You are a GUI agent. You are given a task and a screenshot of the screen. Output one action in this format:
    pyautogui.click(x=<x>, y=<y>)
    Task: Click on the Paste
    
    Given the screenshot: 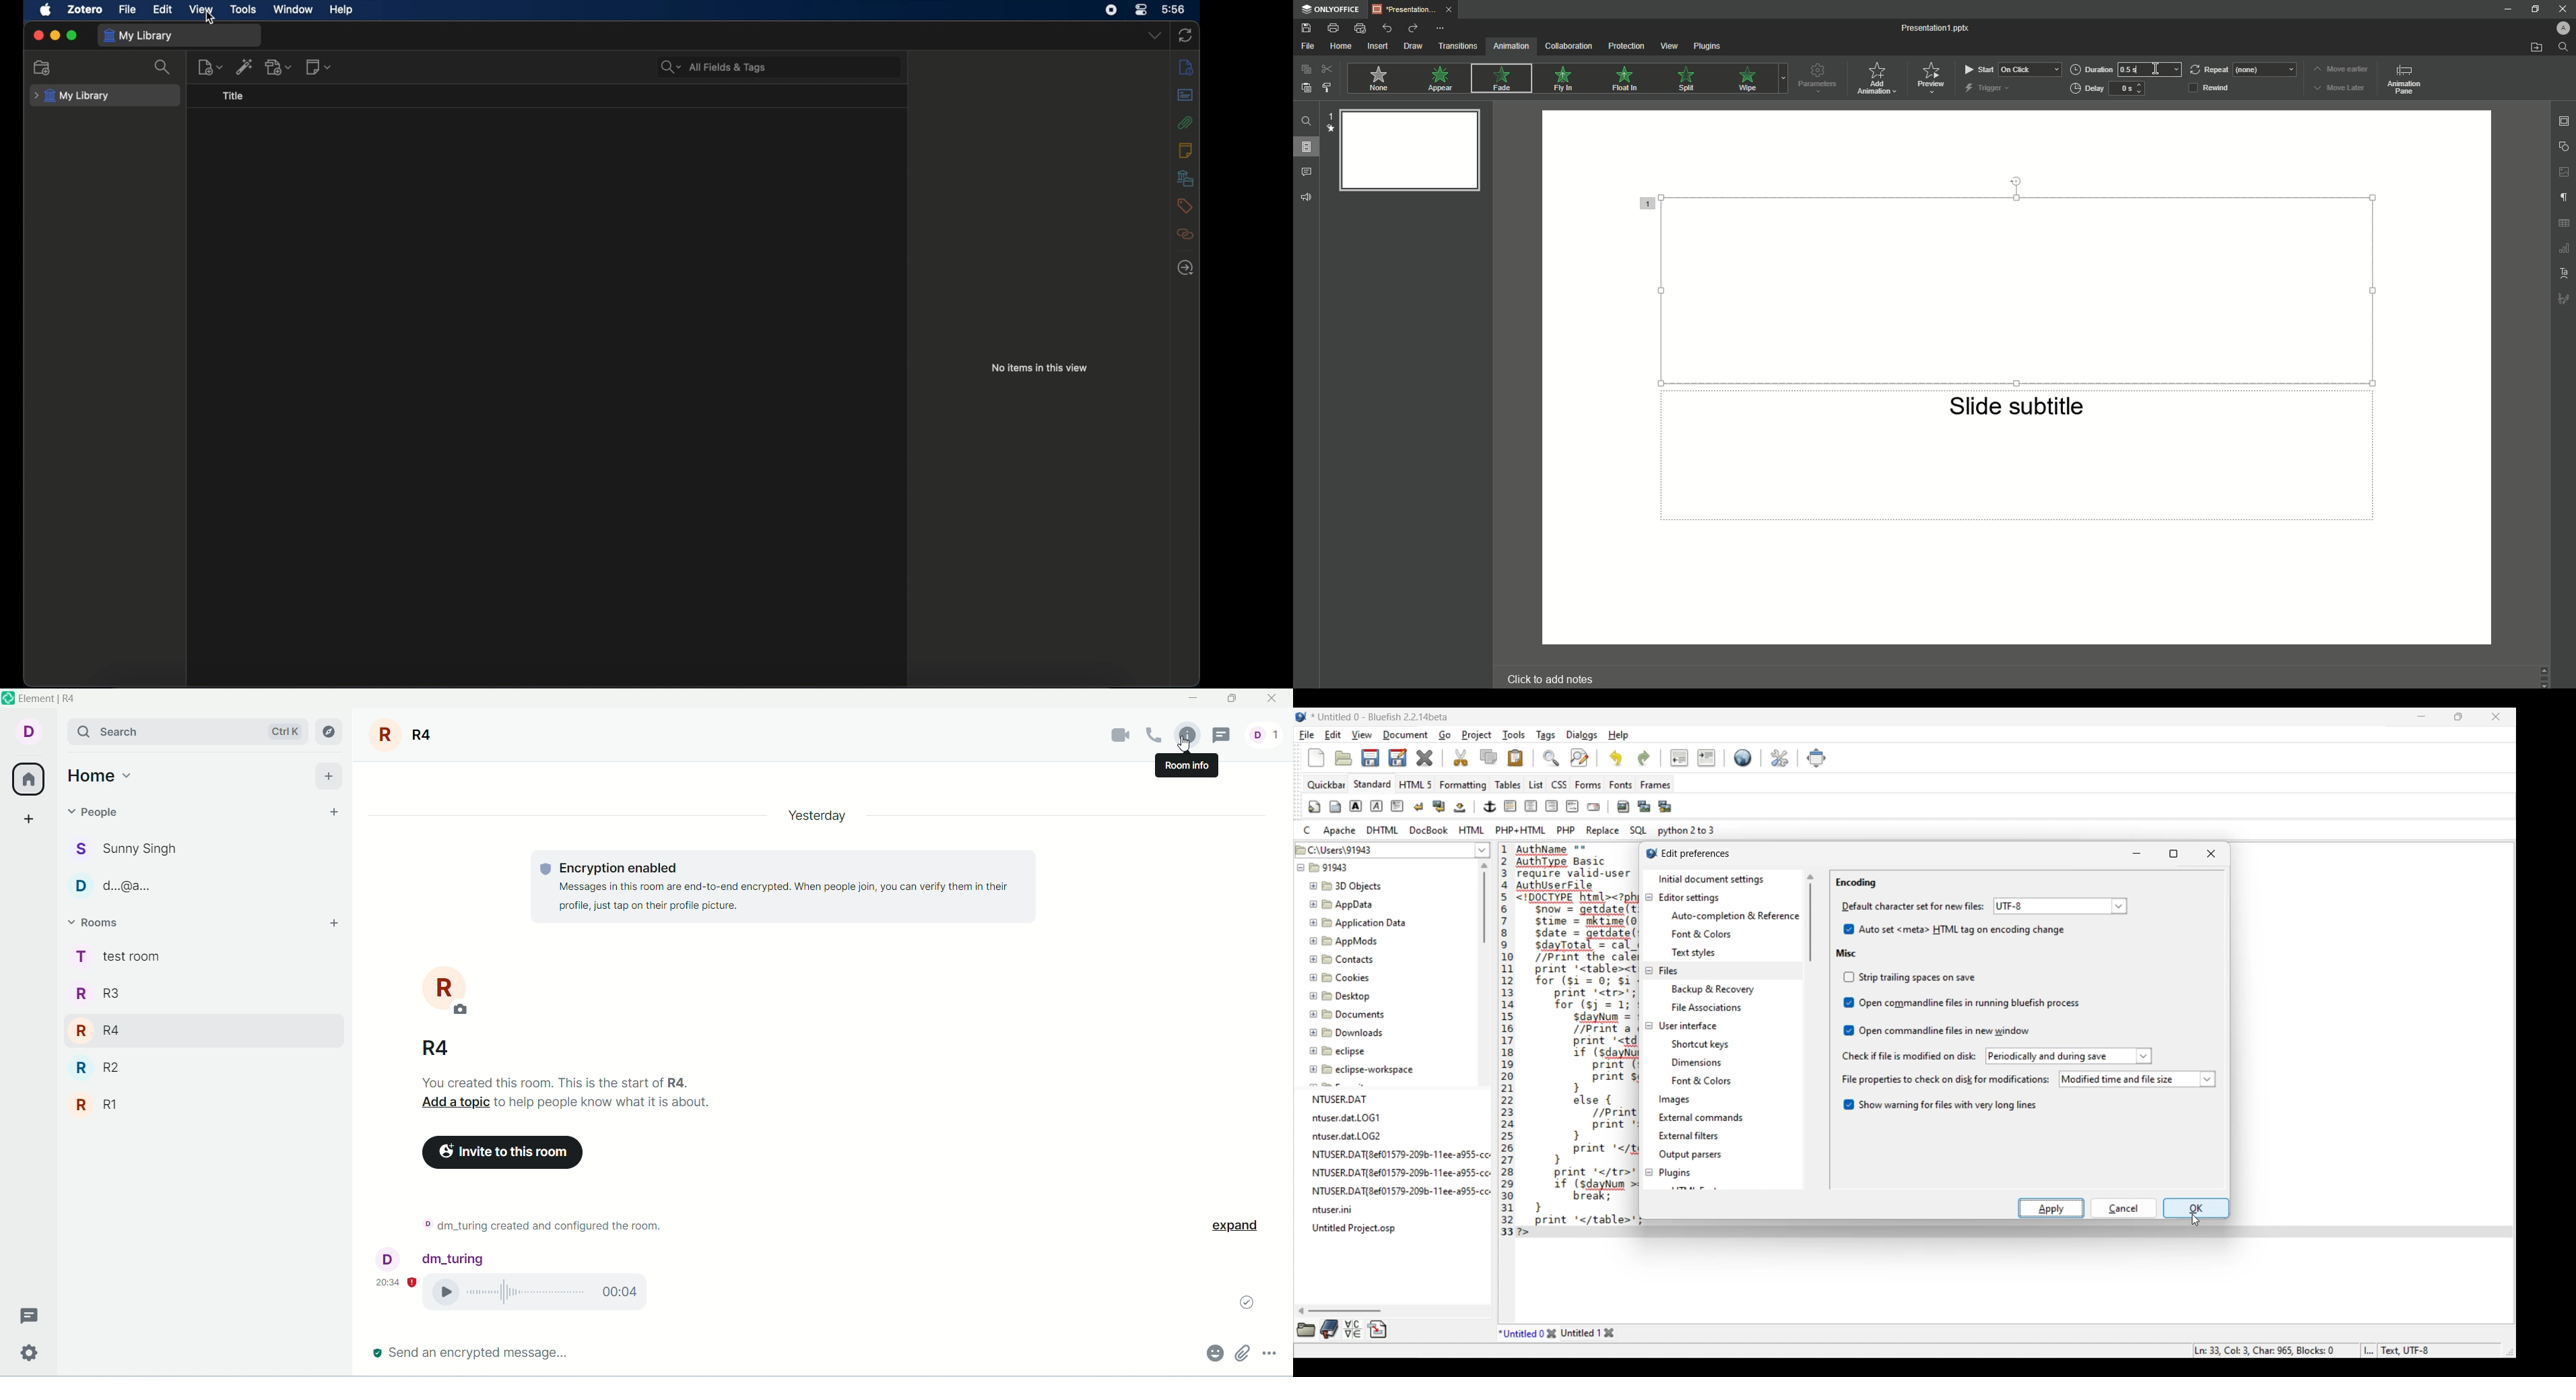 What is the action you would take?
    pyautogui.click(x=1306, y=87)
    